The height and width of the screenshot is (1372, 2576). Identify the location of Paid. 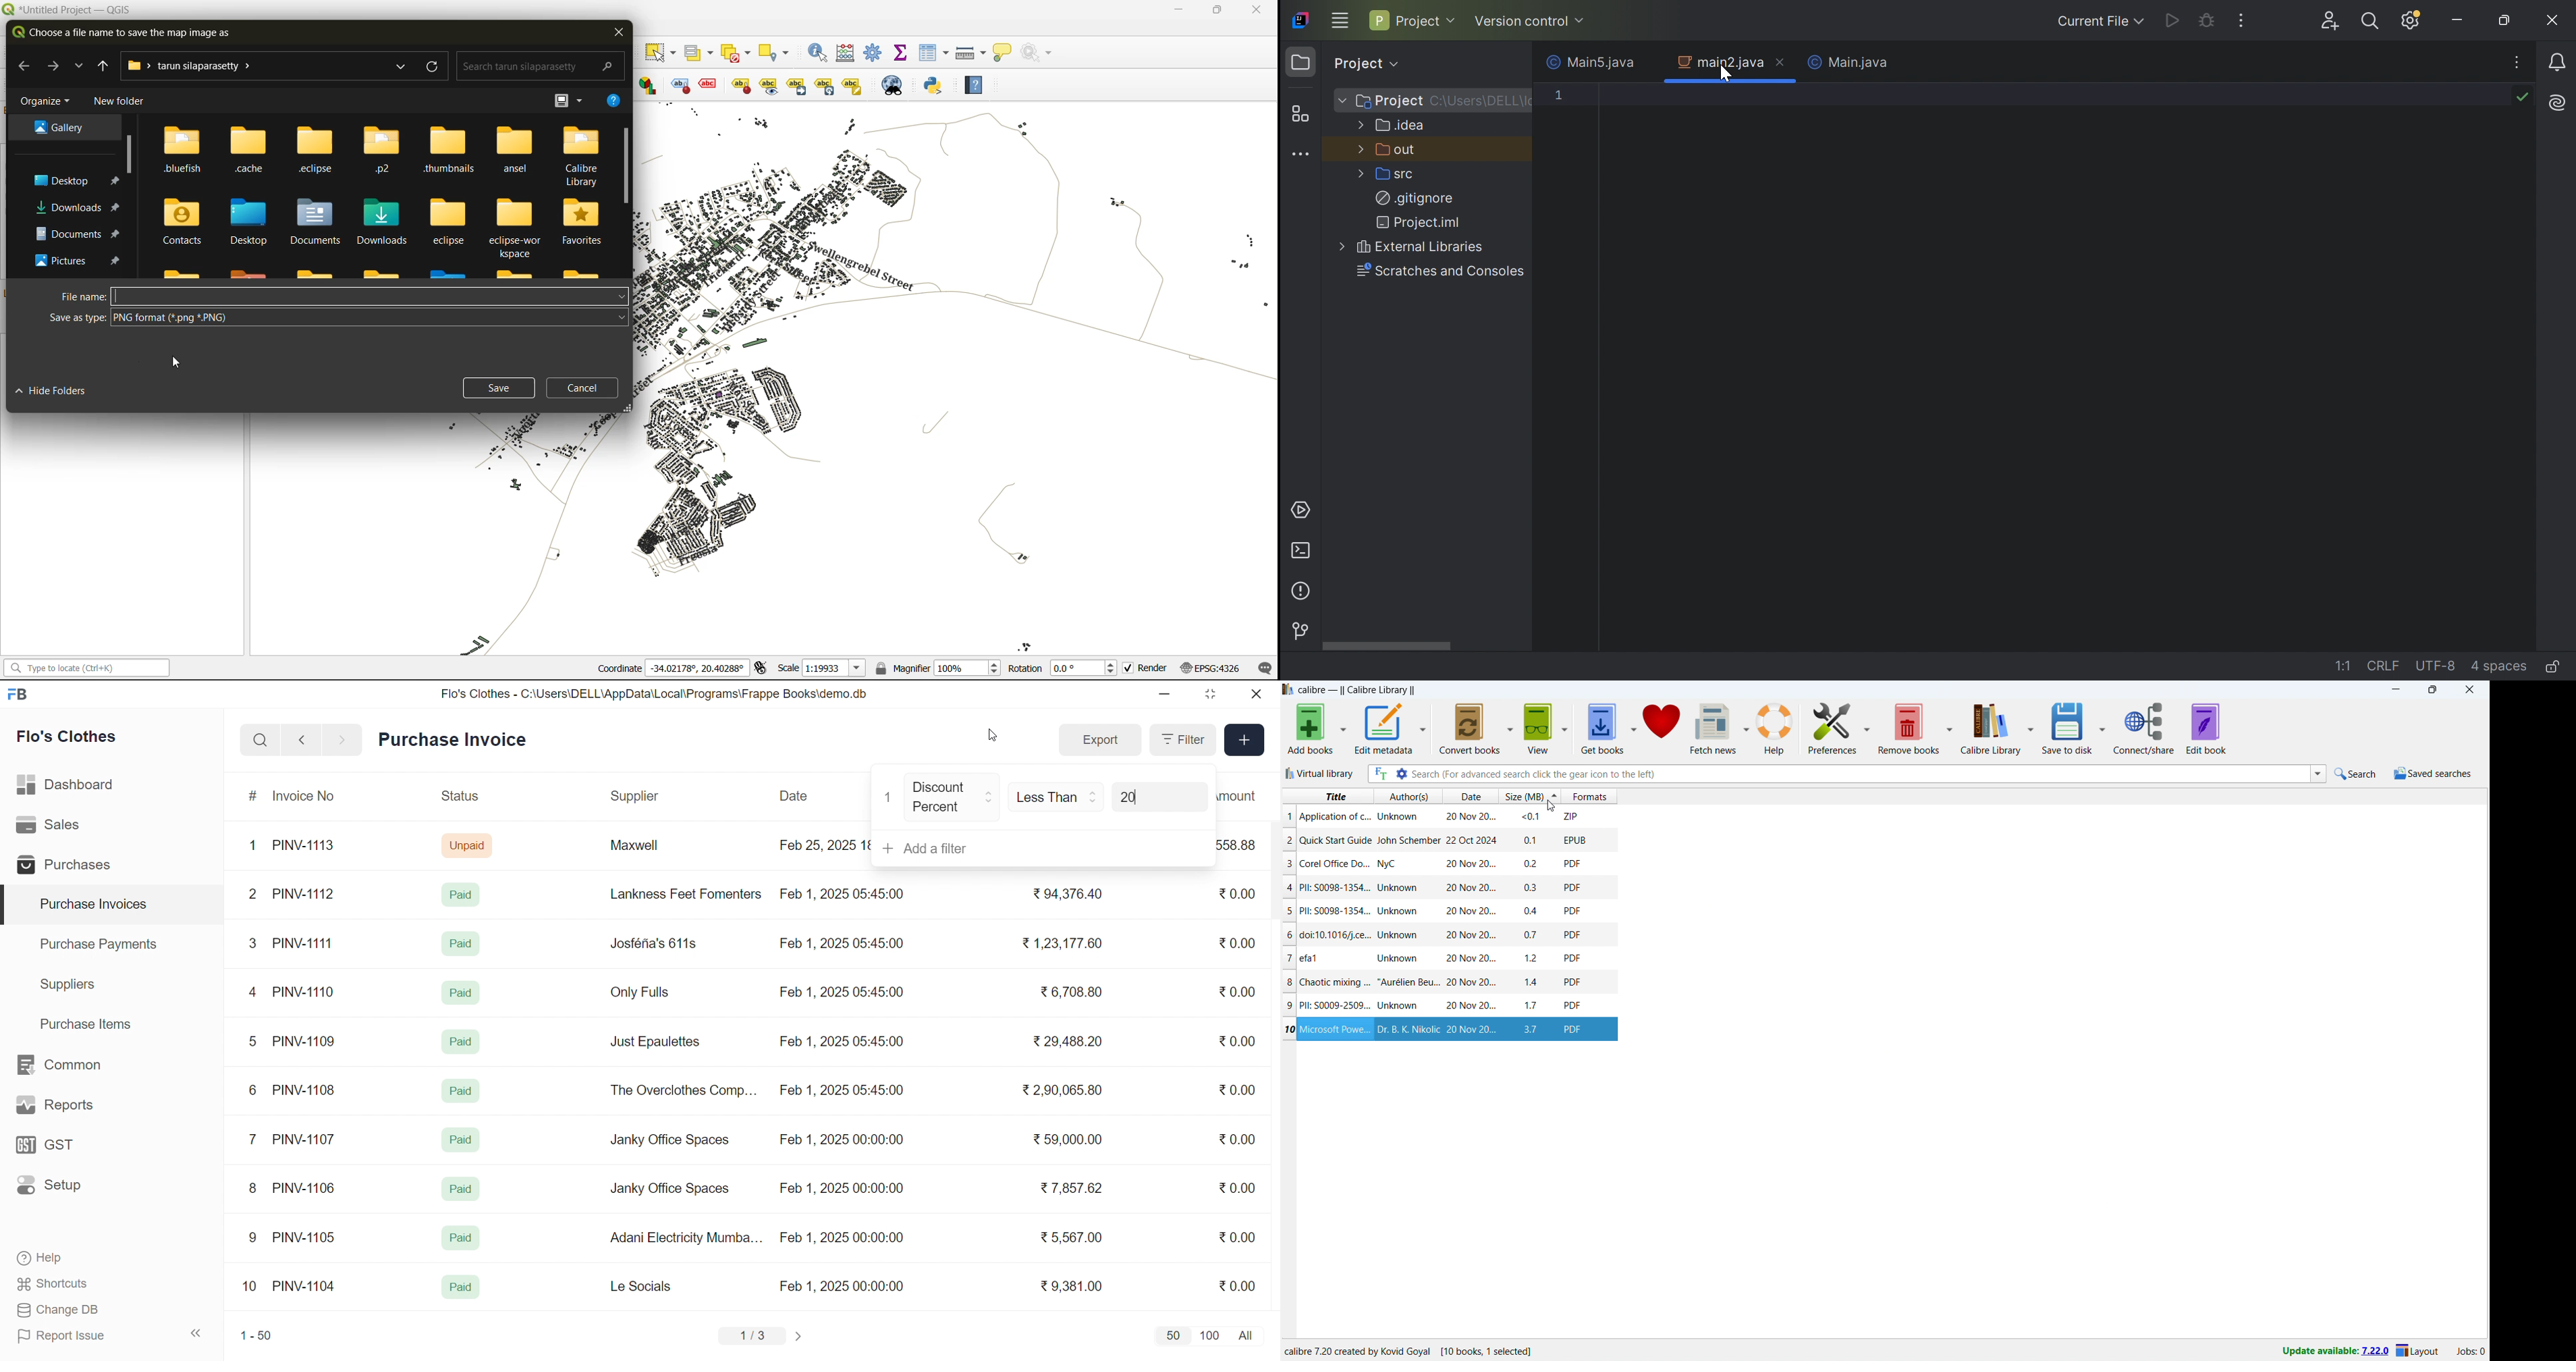
(460, 1238).